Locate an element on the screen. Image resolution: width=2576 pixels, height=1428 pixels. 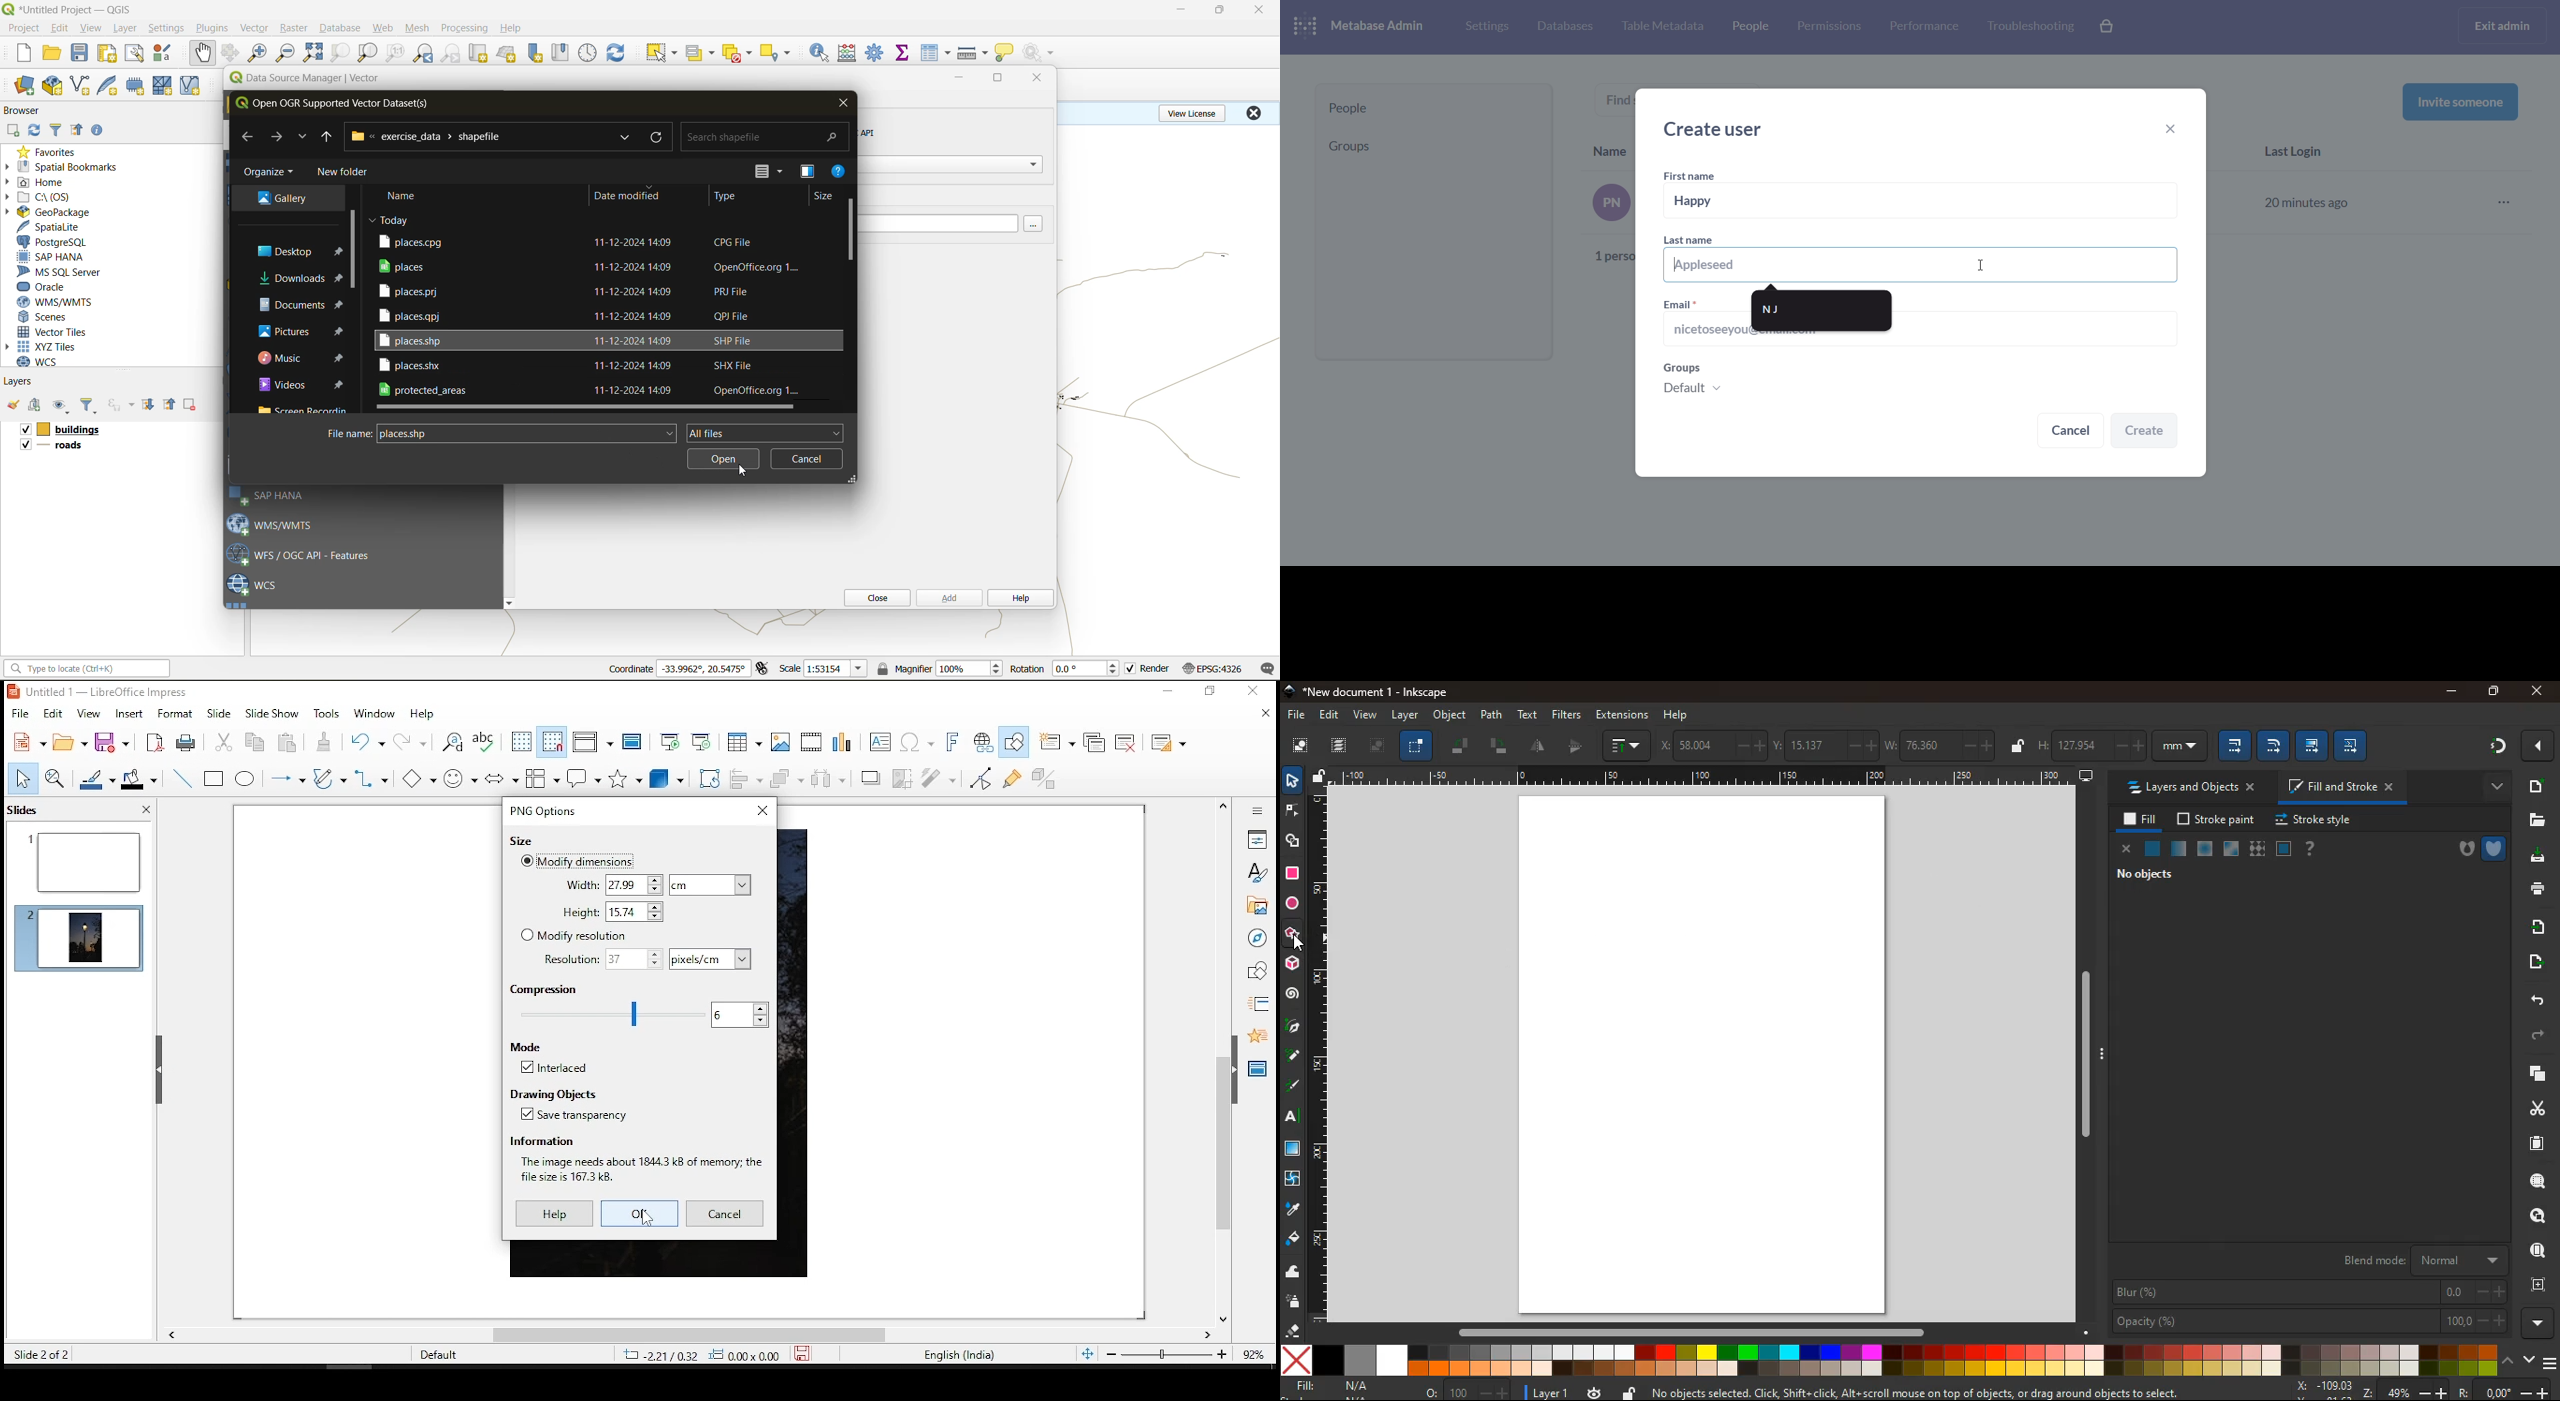
Cursor  is located at coordinates (1301, 943).